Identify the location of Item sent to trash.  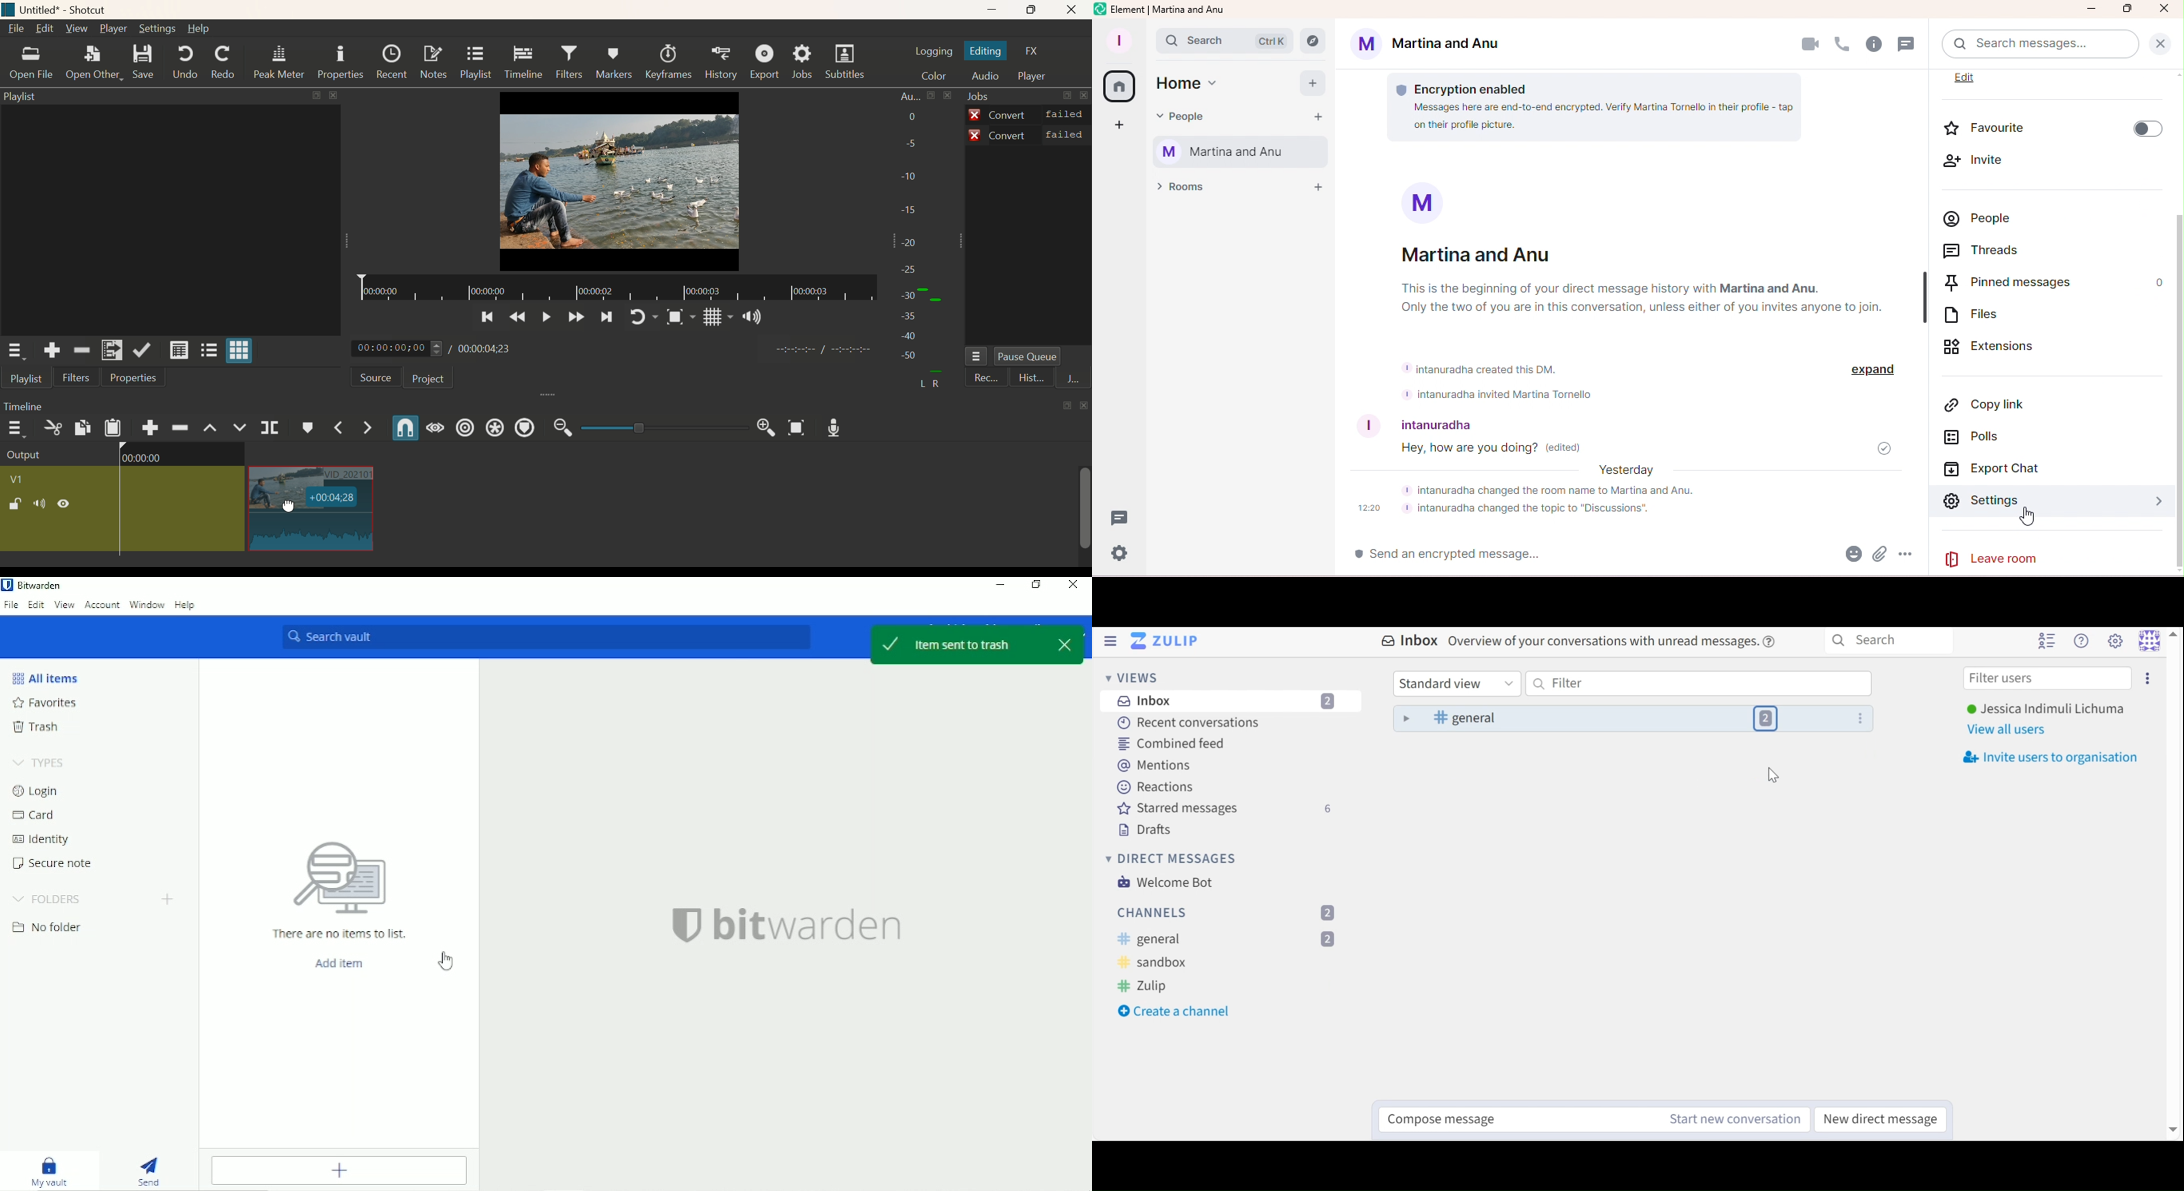
(965, 648).